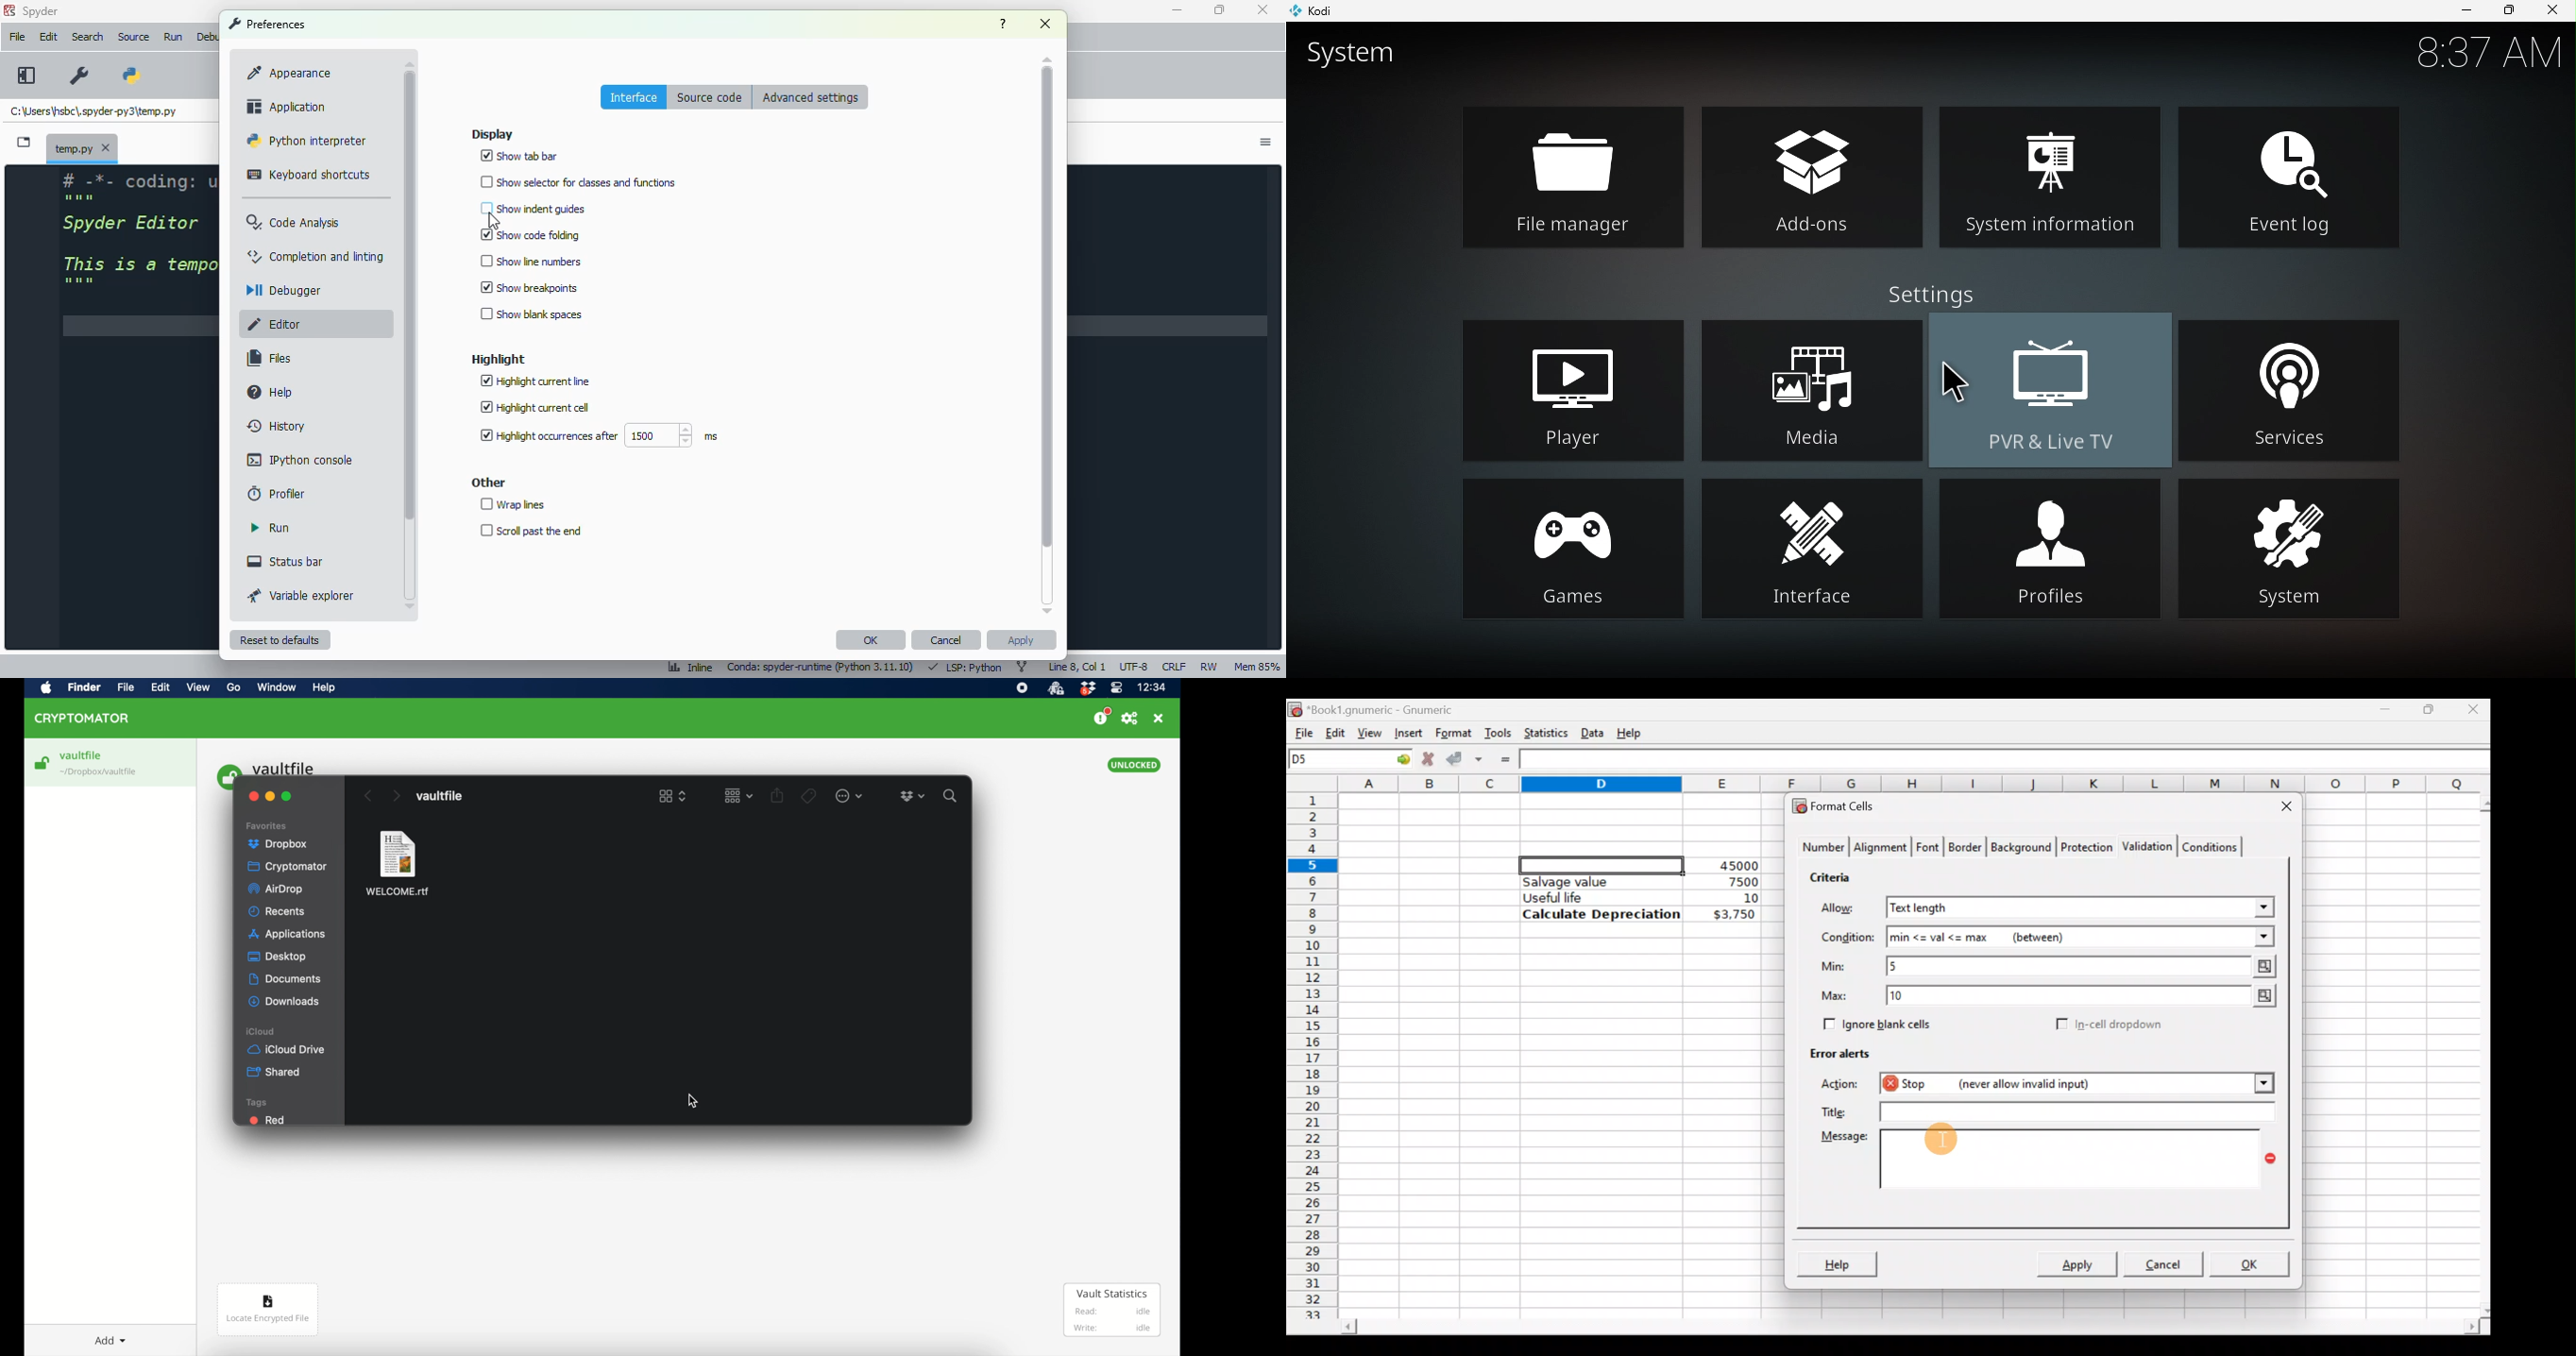  What do you see at coordinates (1835, 875) in the screenshot?
I see `Criteria` at bounding box center [1835, 875].